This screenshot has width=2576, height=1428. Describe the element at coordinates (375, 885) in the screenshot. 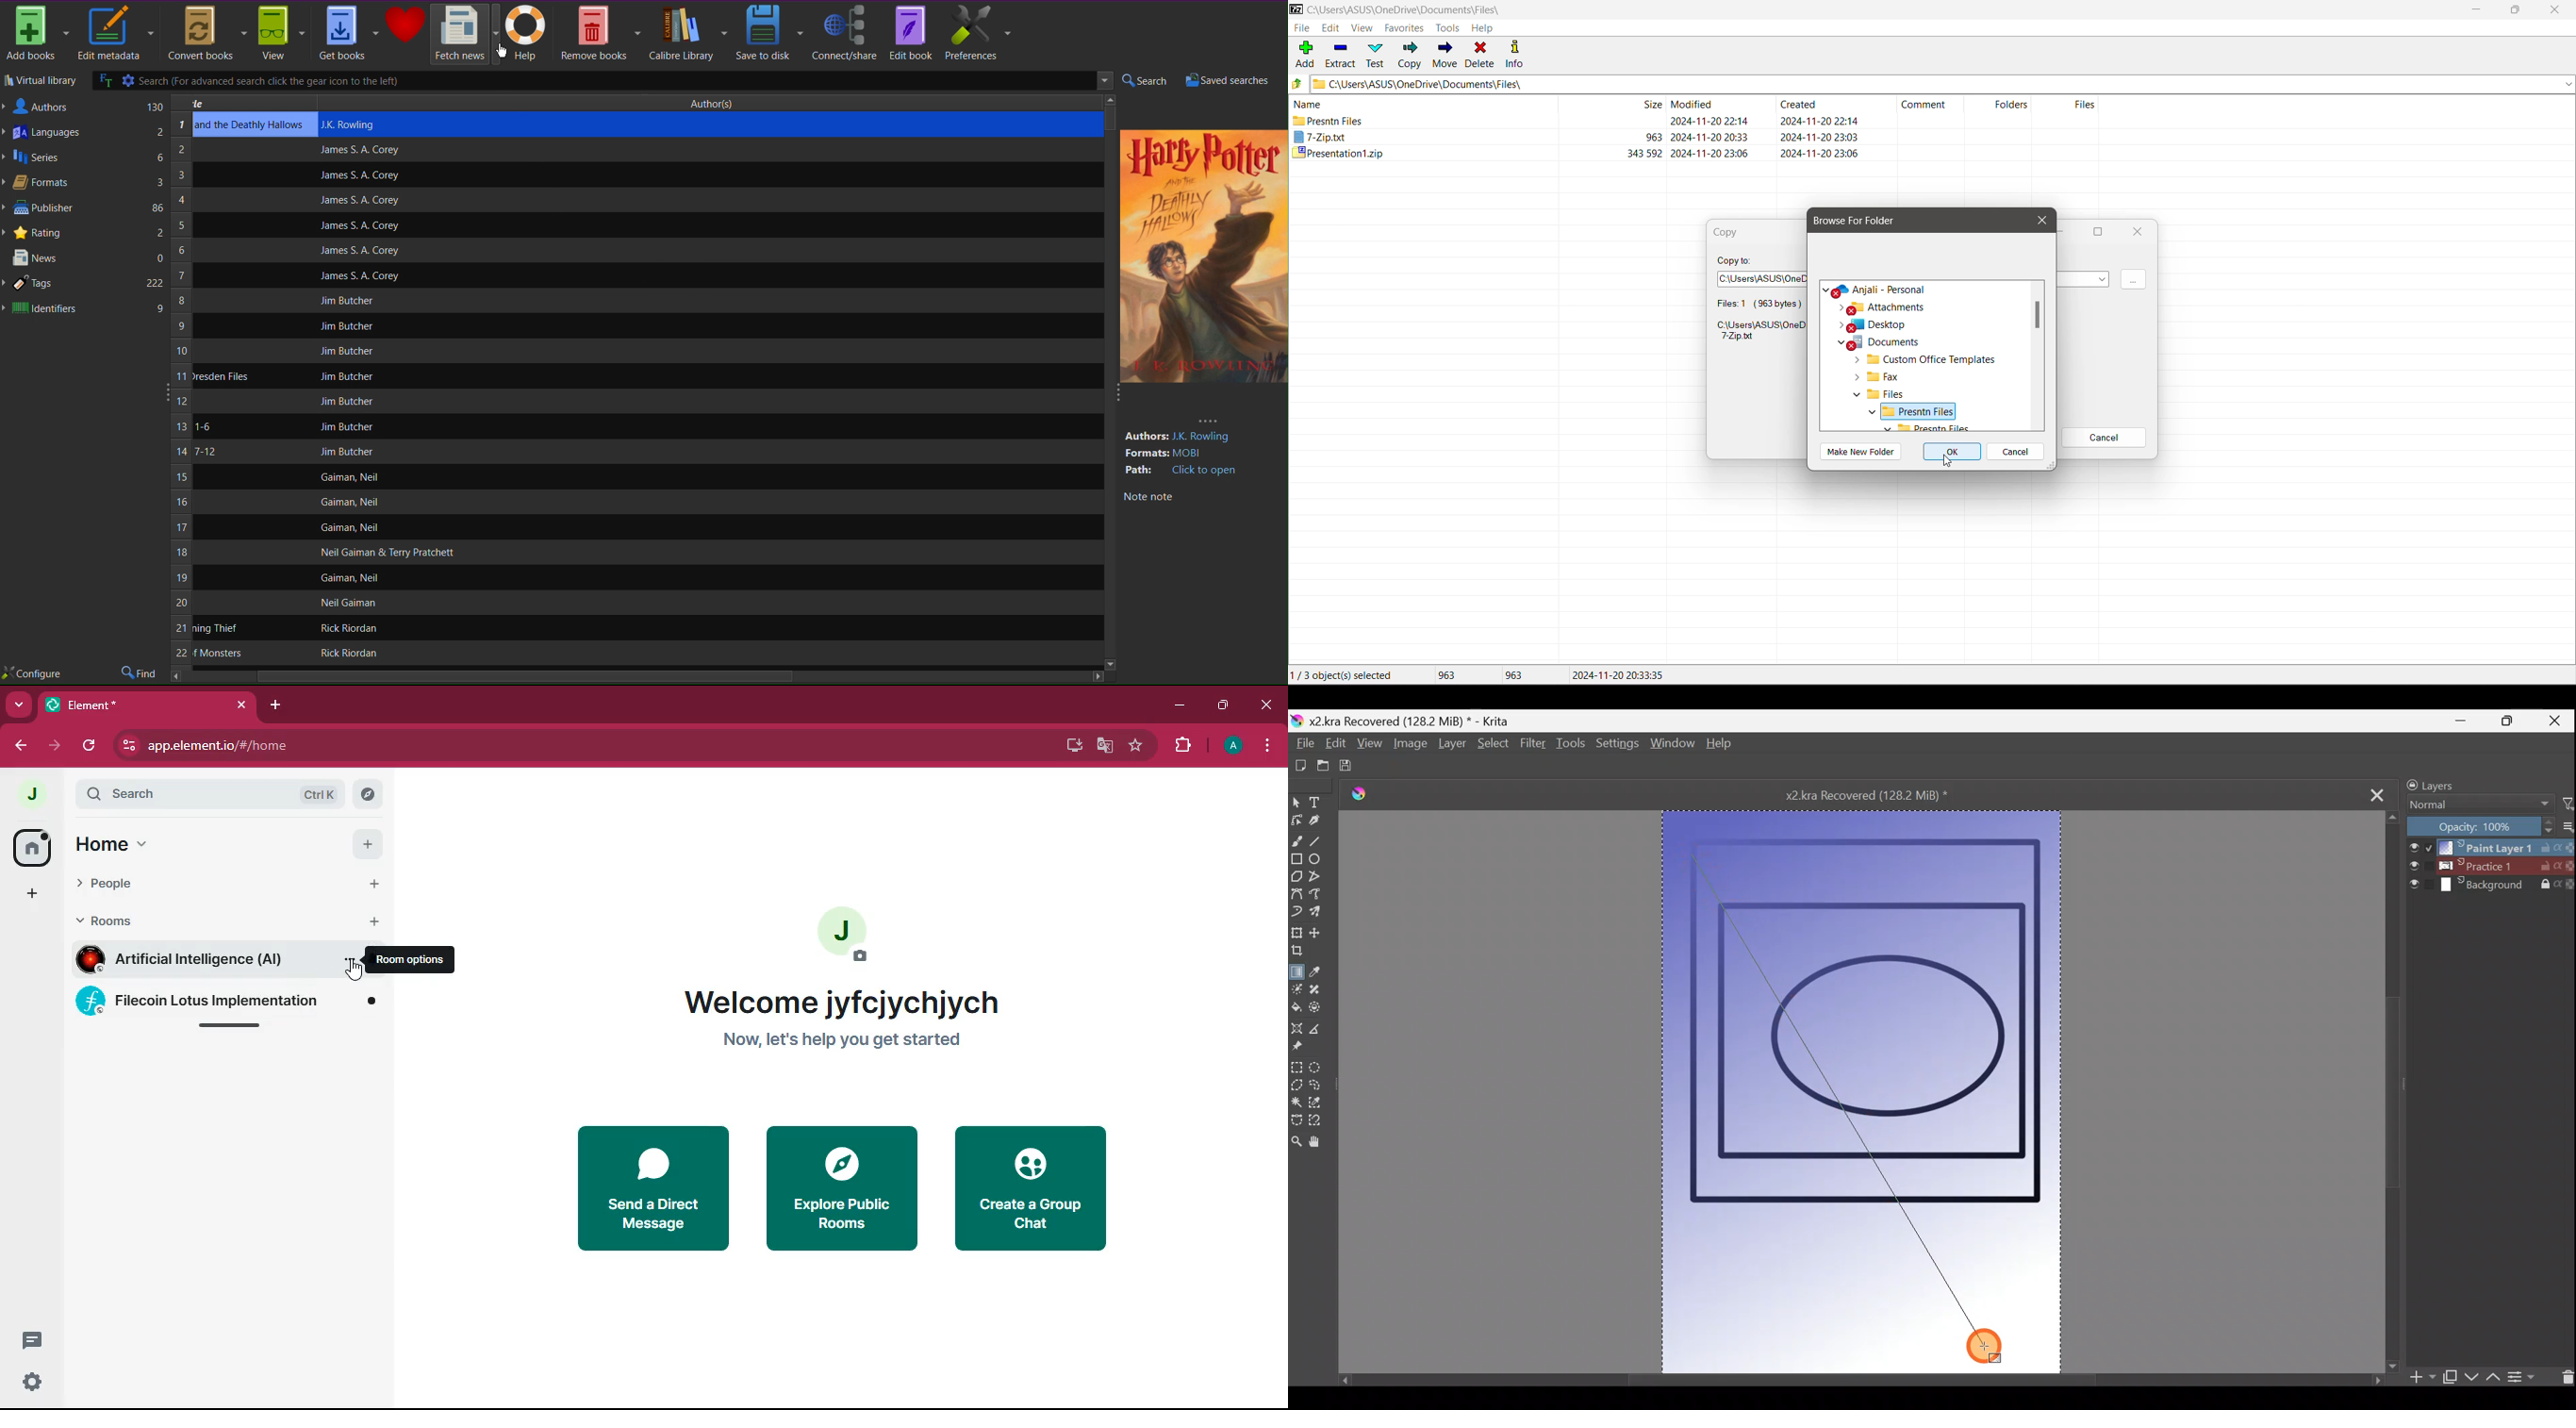

I see `add people` at that location.